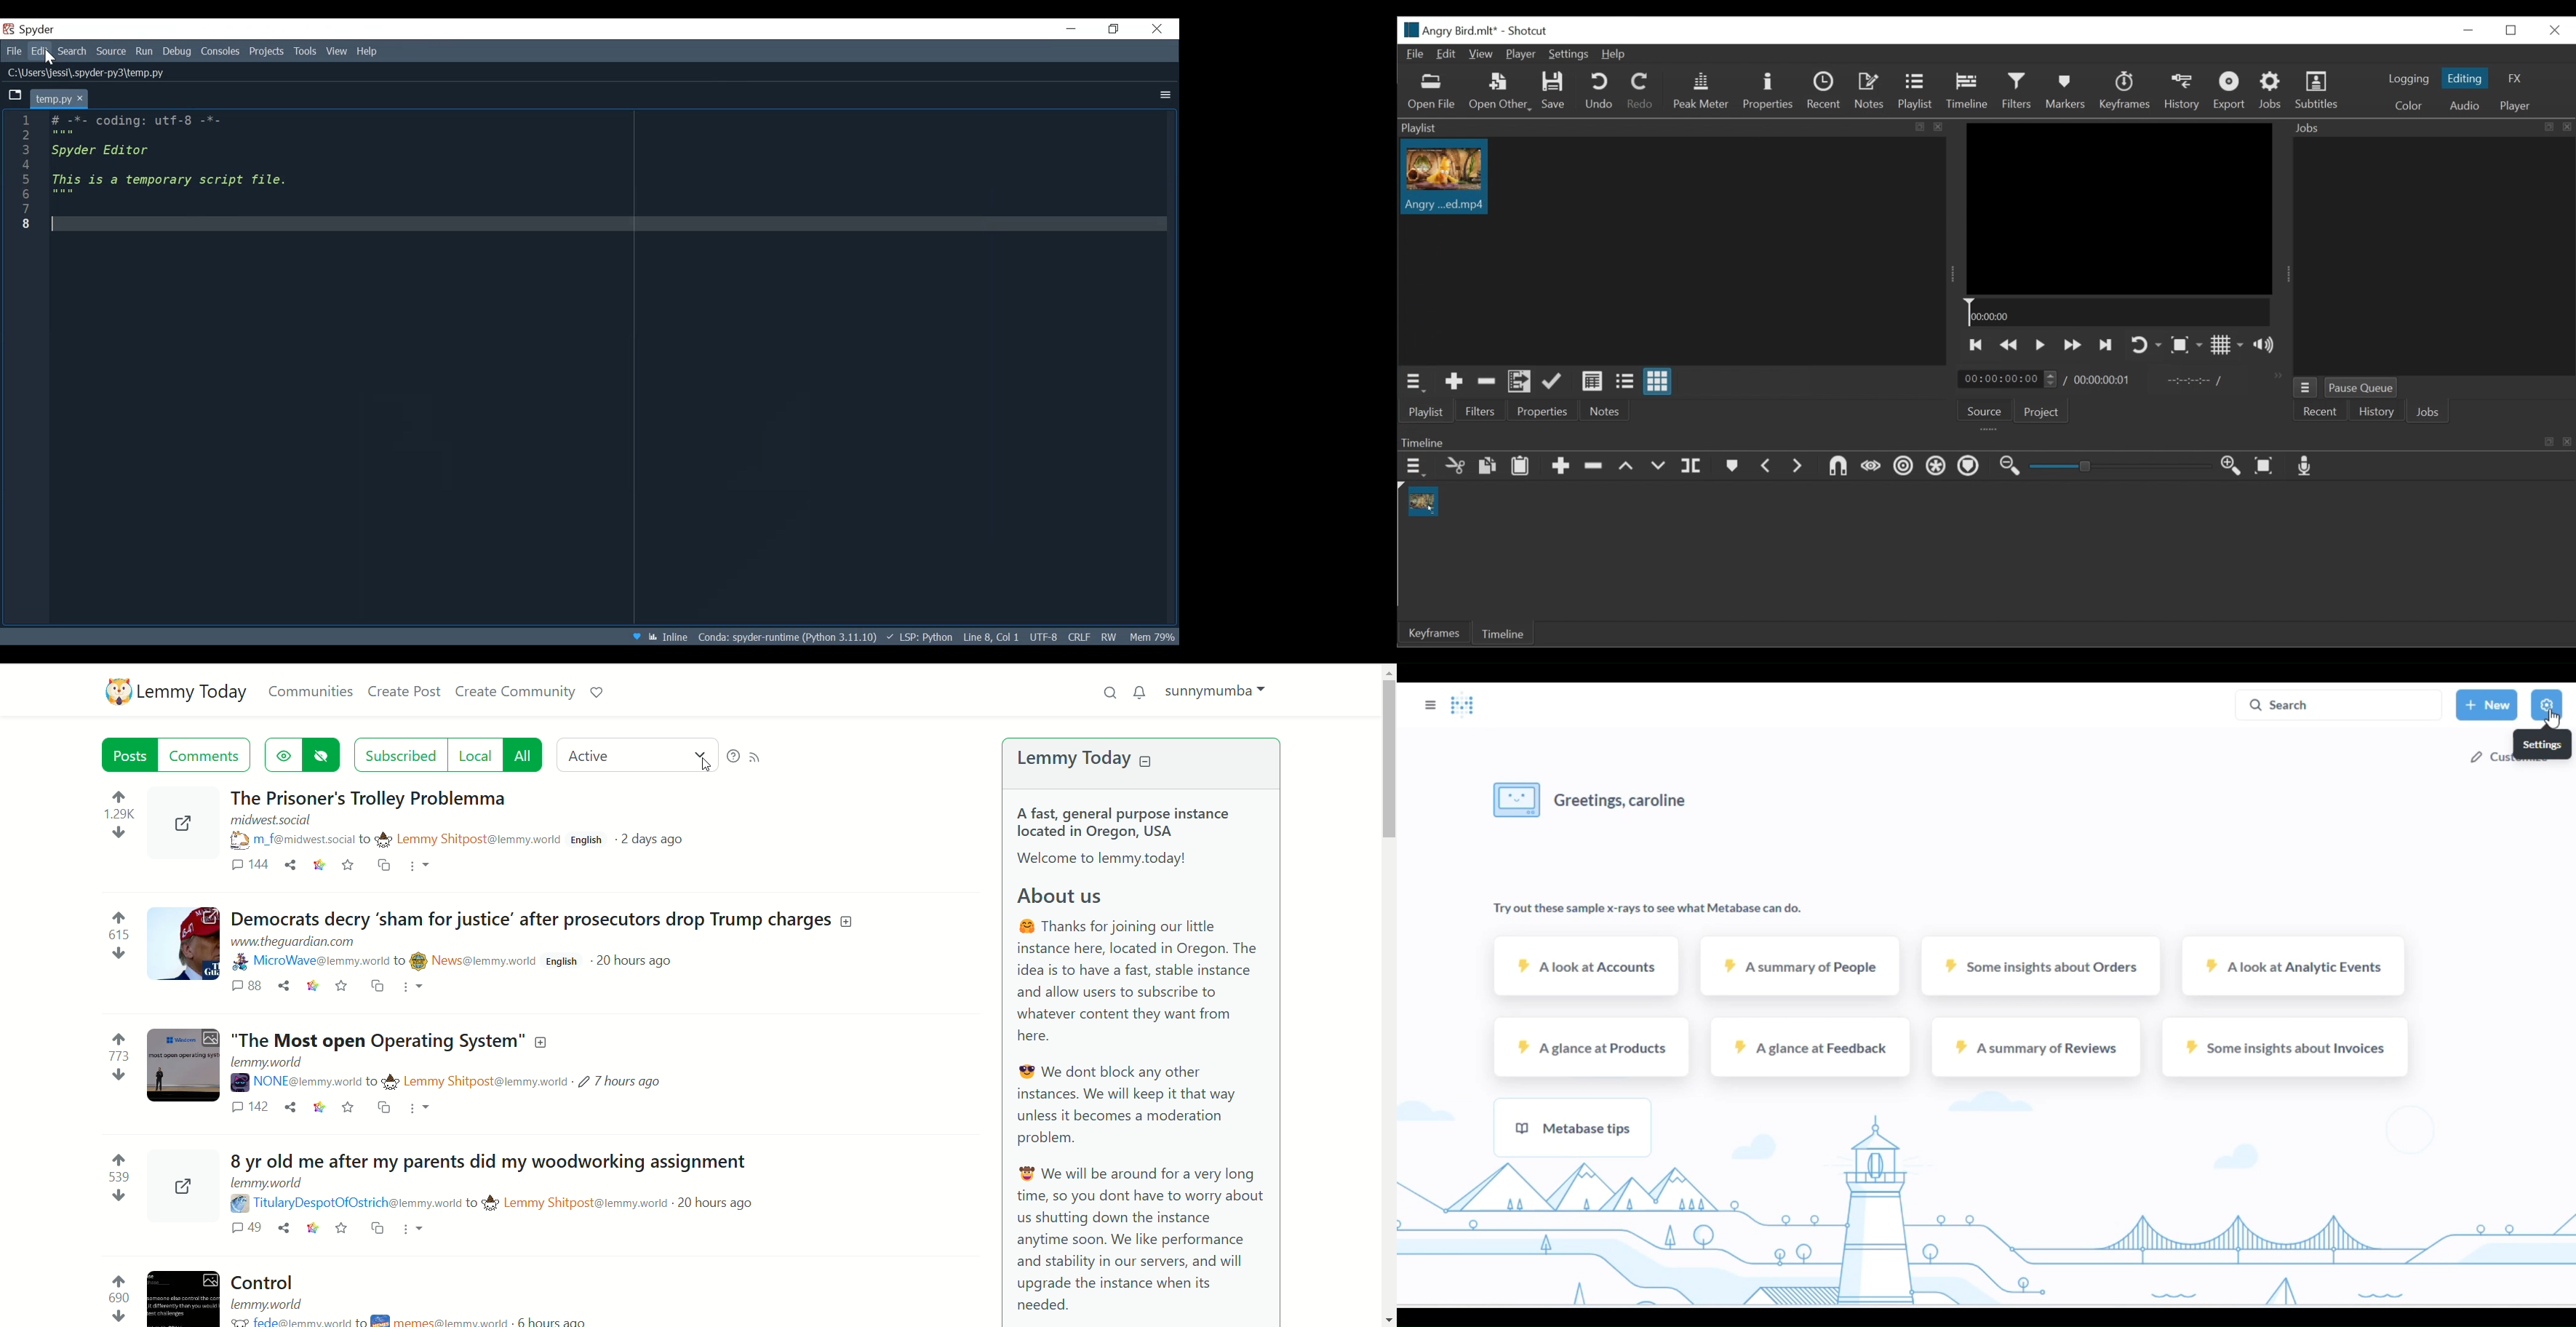 Image resolution: width=2576 pixels, height=1344 pixels. Describe the element at coordinates (1141, 1057) in the screenshot. I see `A brief about the Lemmy Today` at that location.